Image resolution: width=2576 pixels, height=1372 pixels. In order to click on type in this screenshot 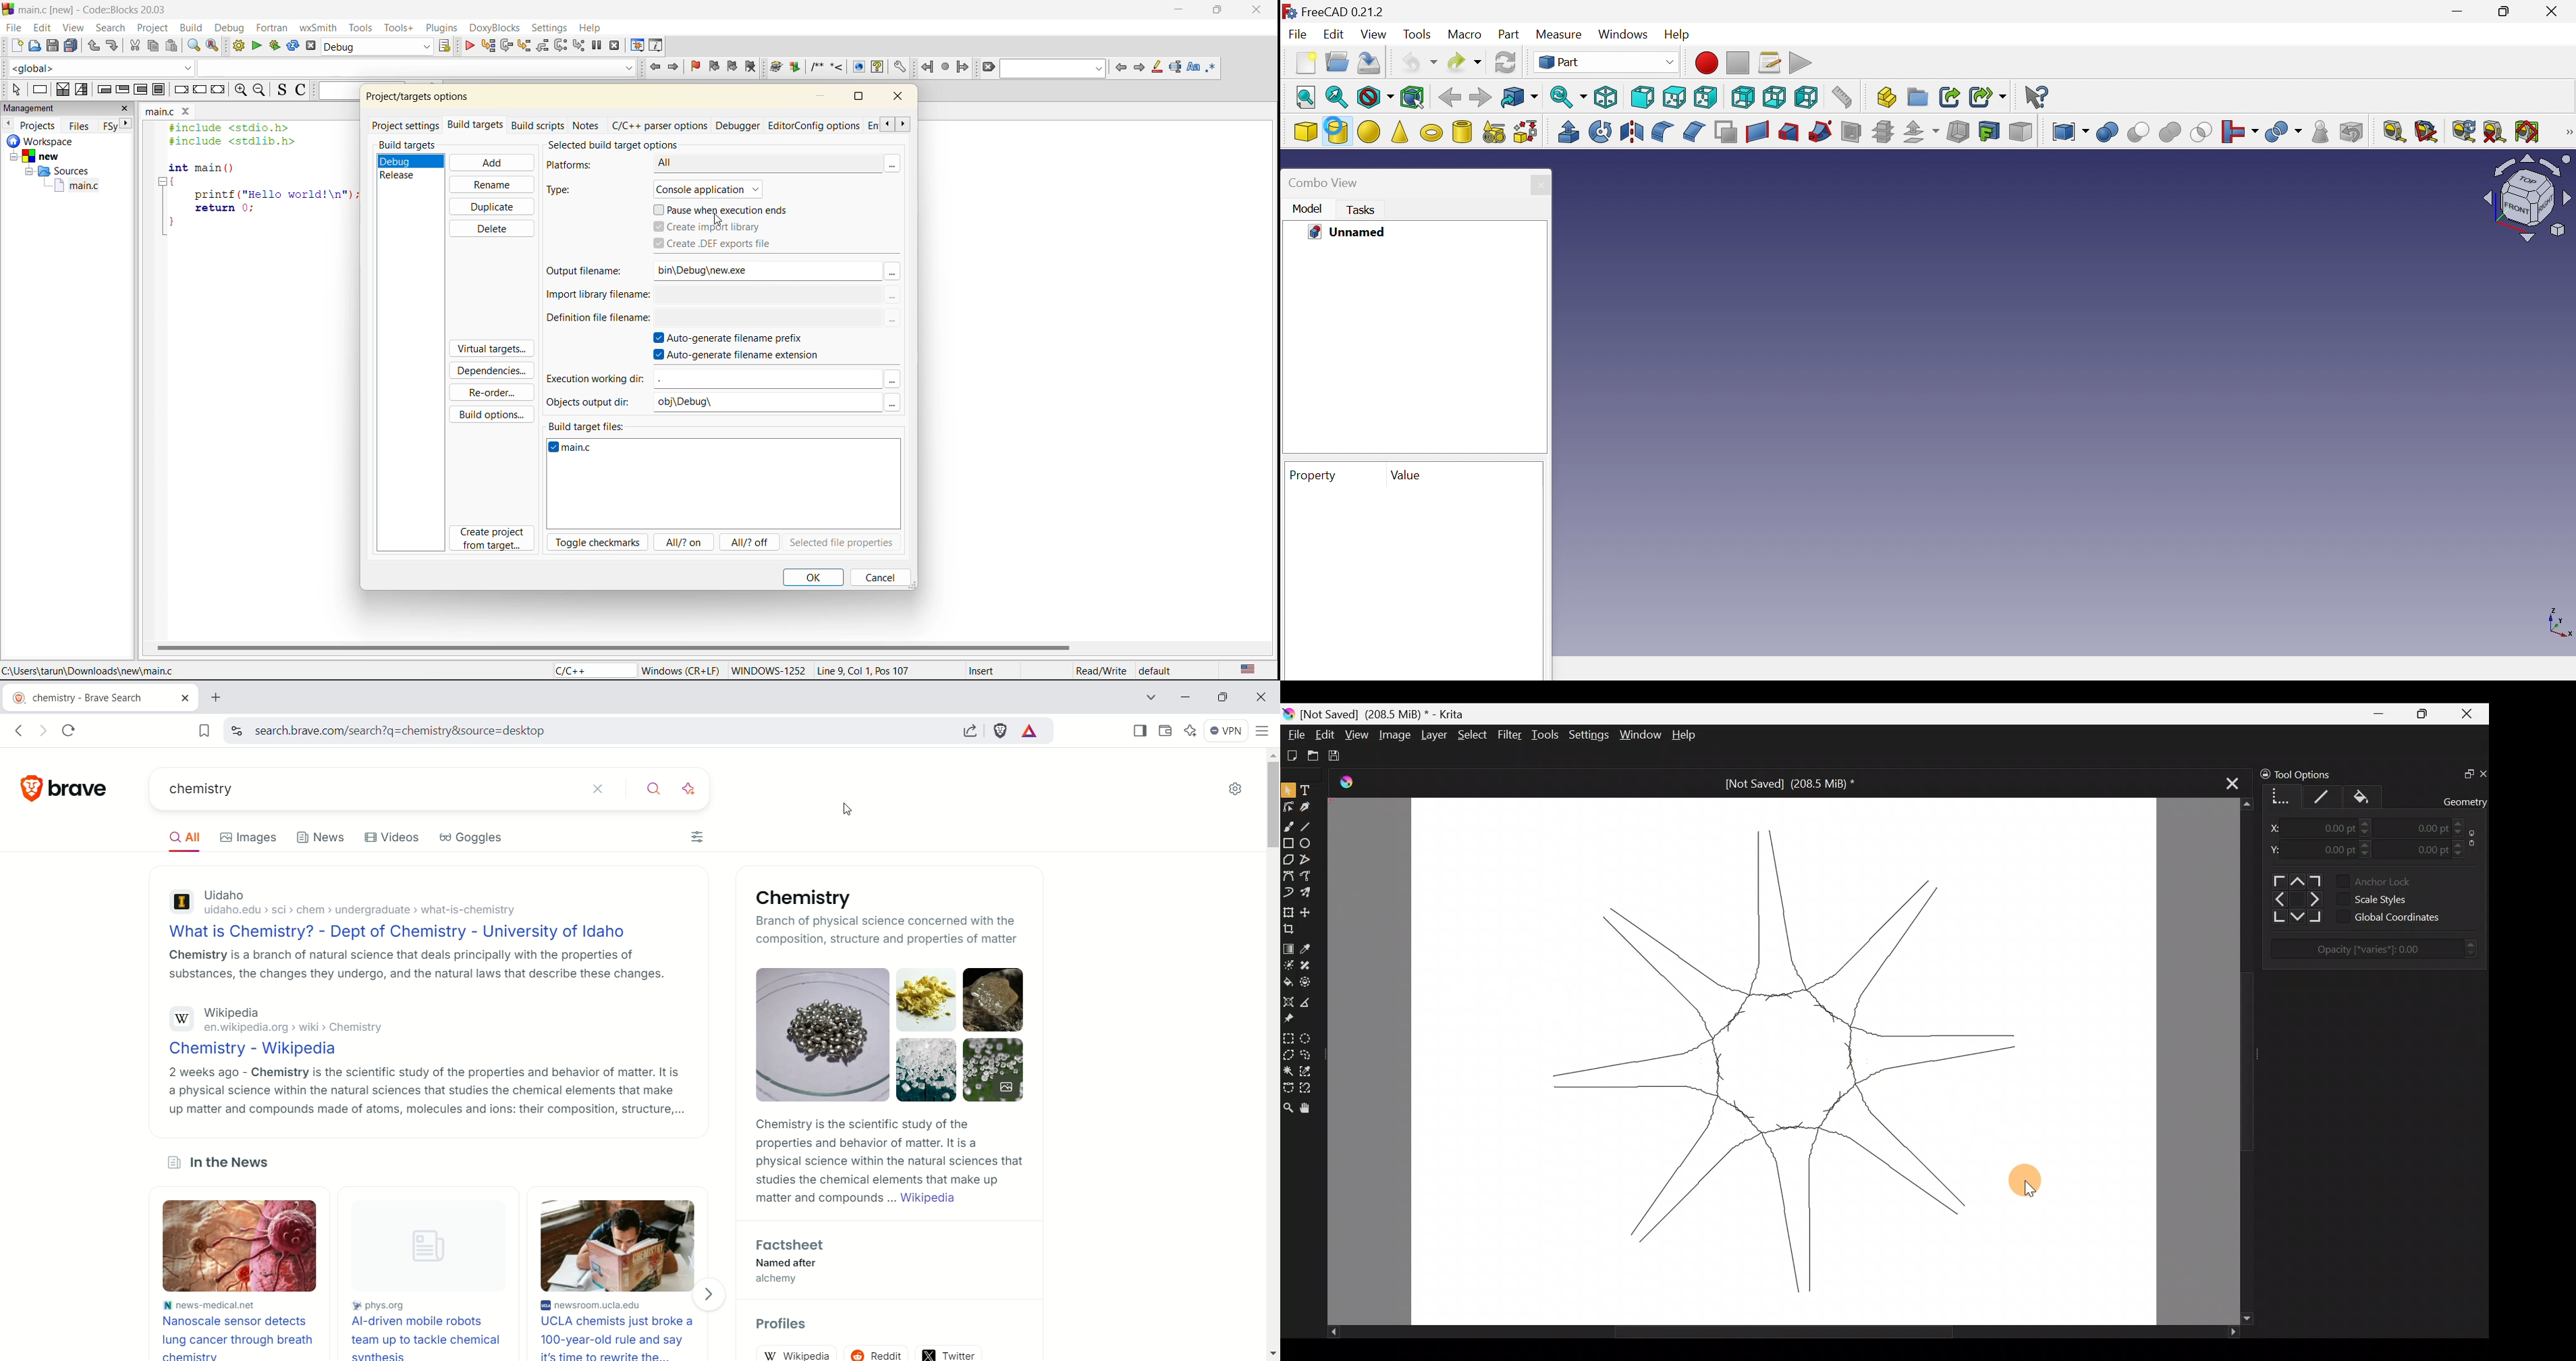, I will do `click(569, 191)`.